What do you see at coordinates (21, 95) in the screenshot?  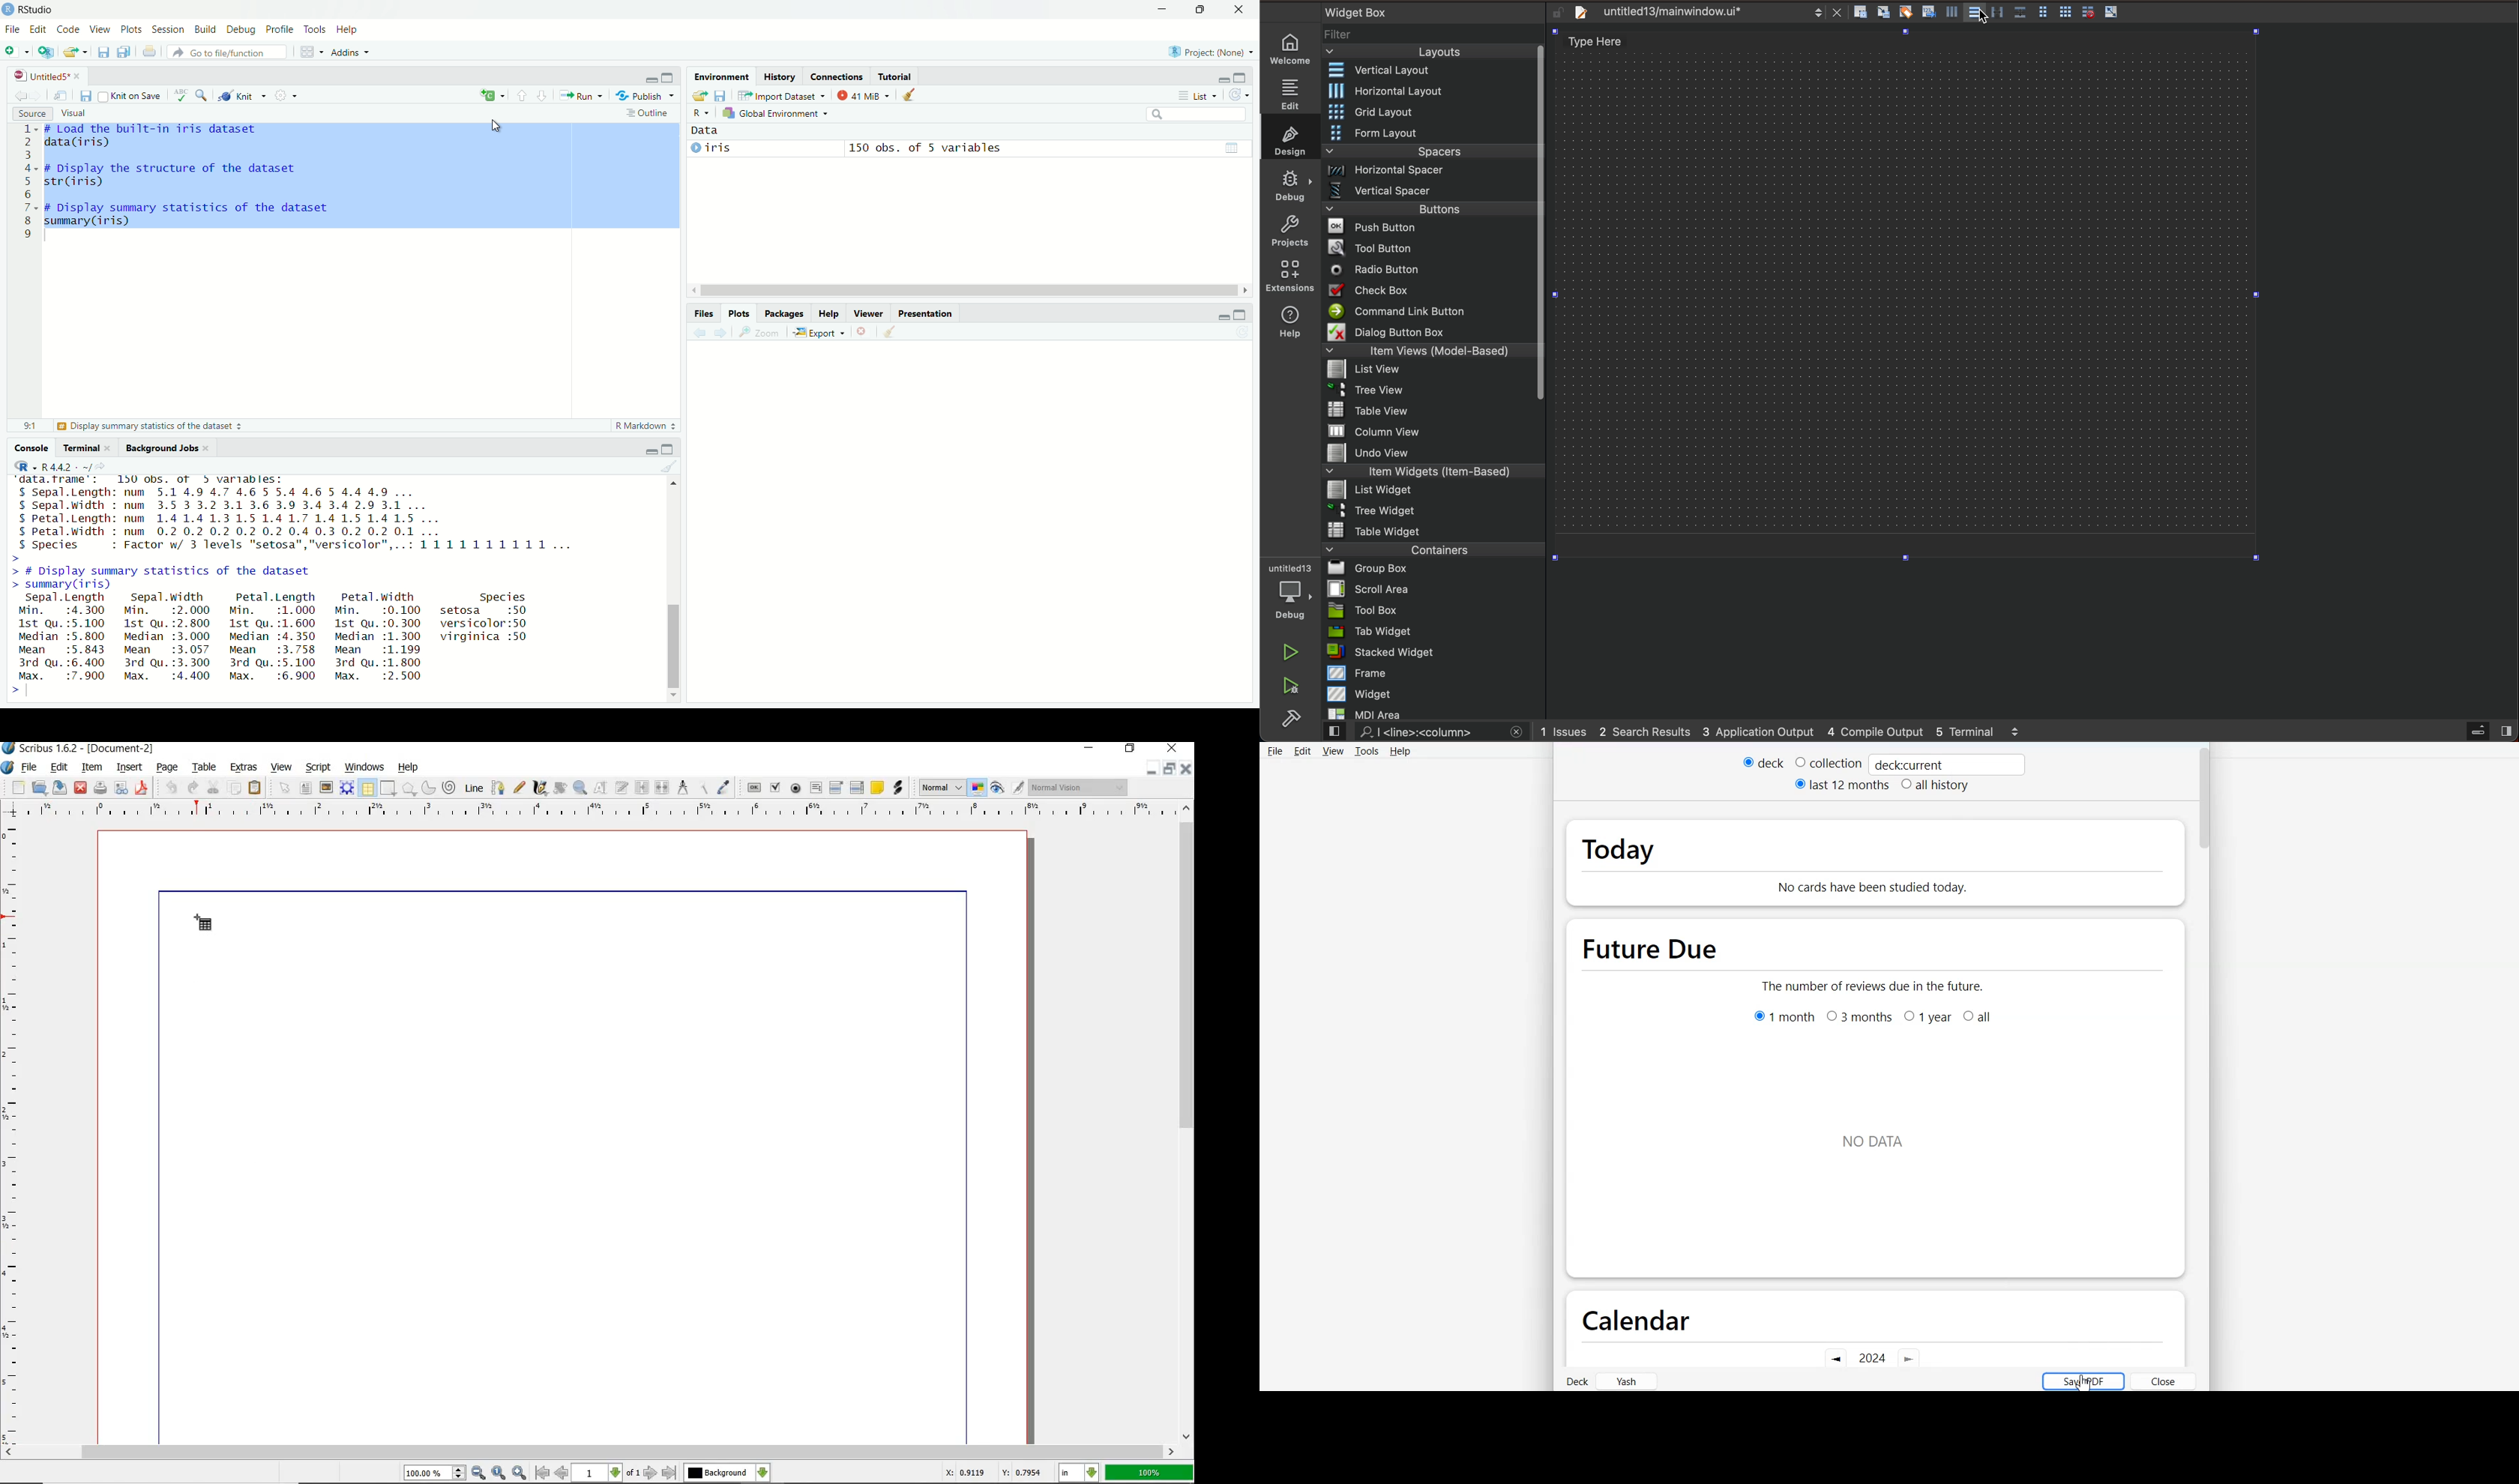 I see `Go to previous location` at bounding box center [21, 95].